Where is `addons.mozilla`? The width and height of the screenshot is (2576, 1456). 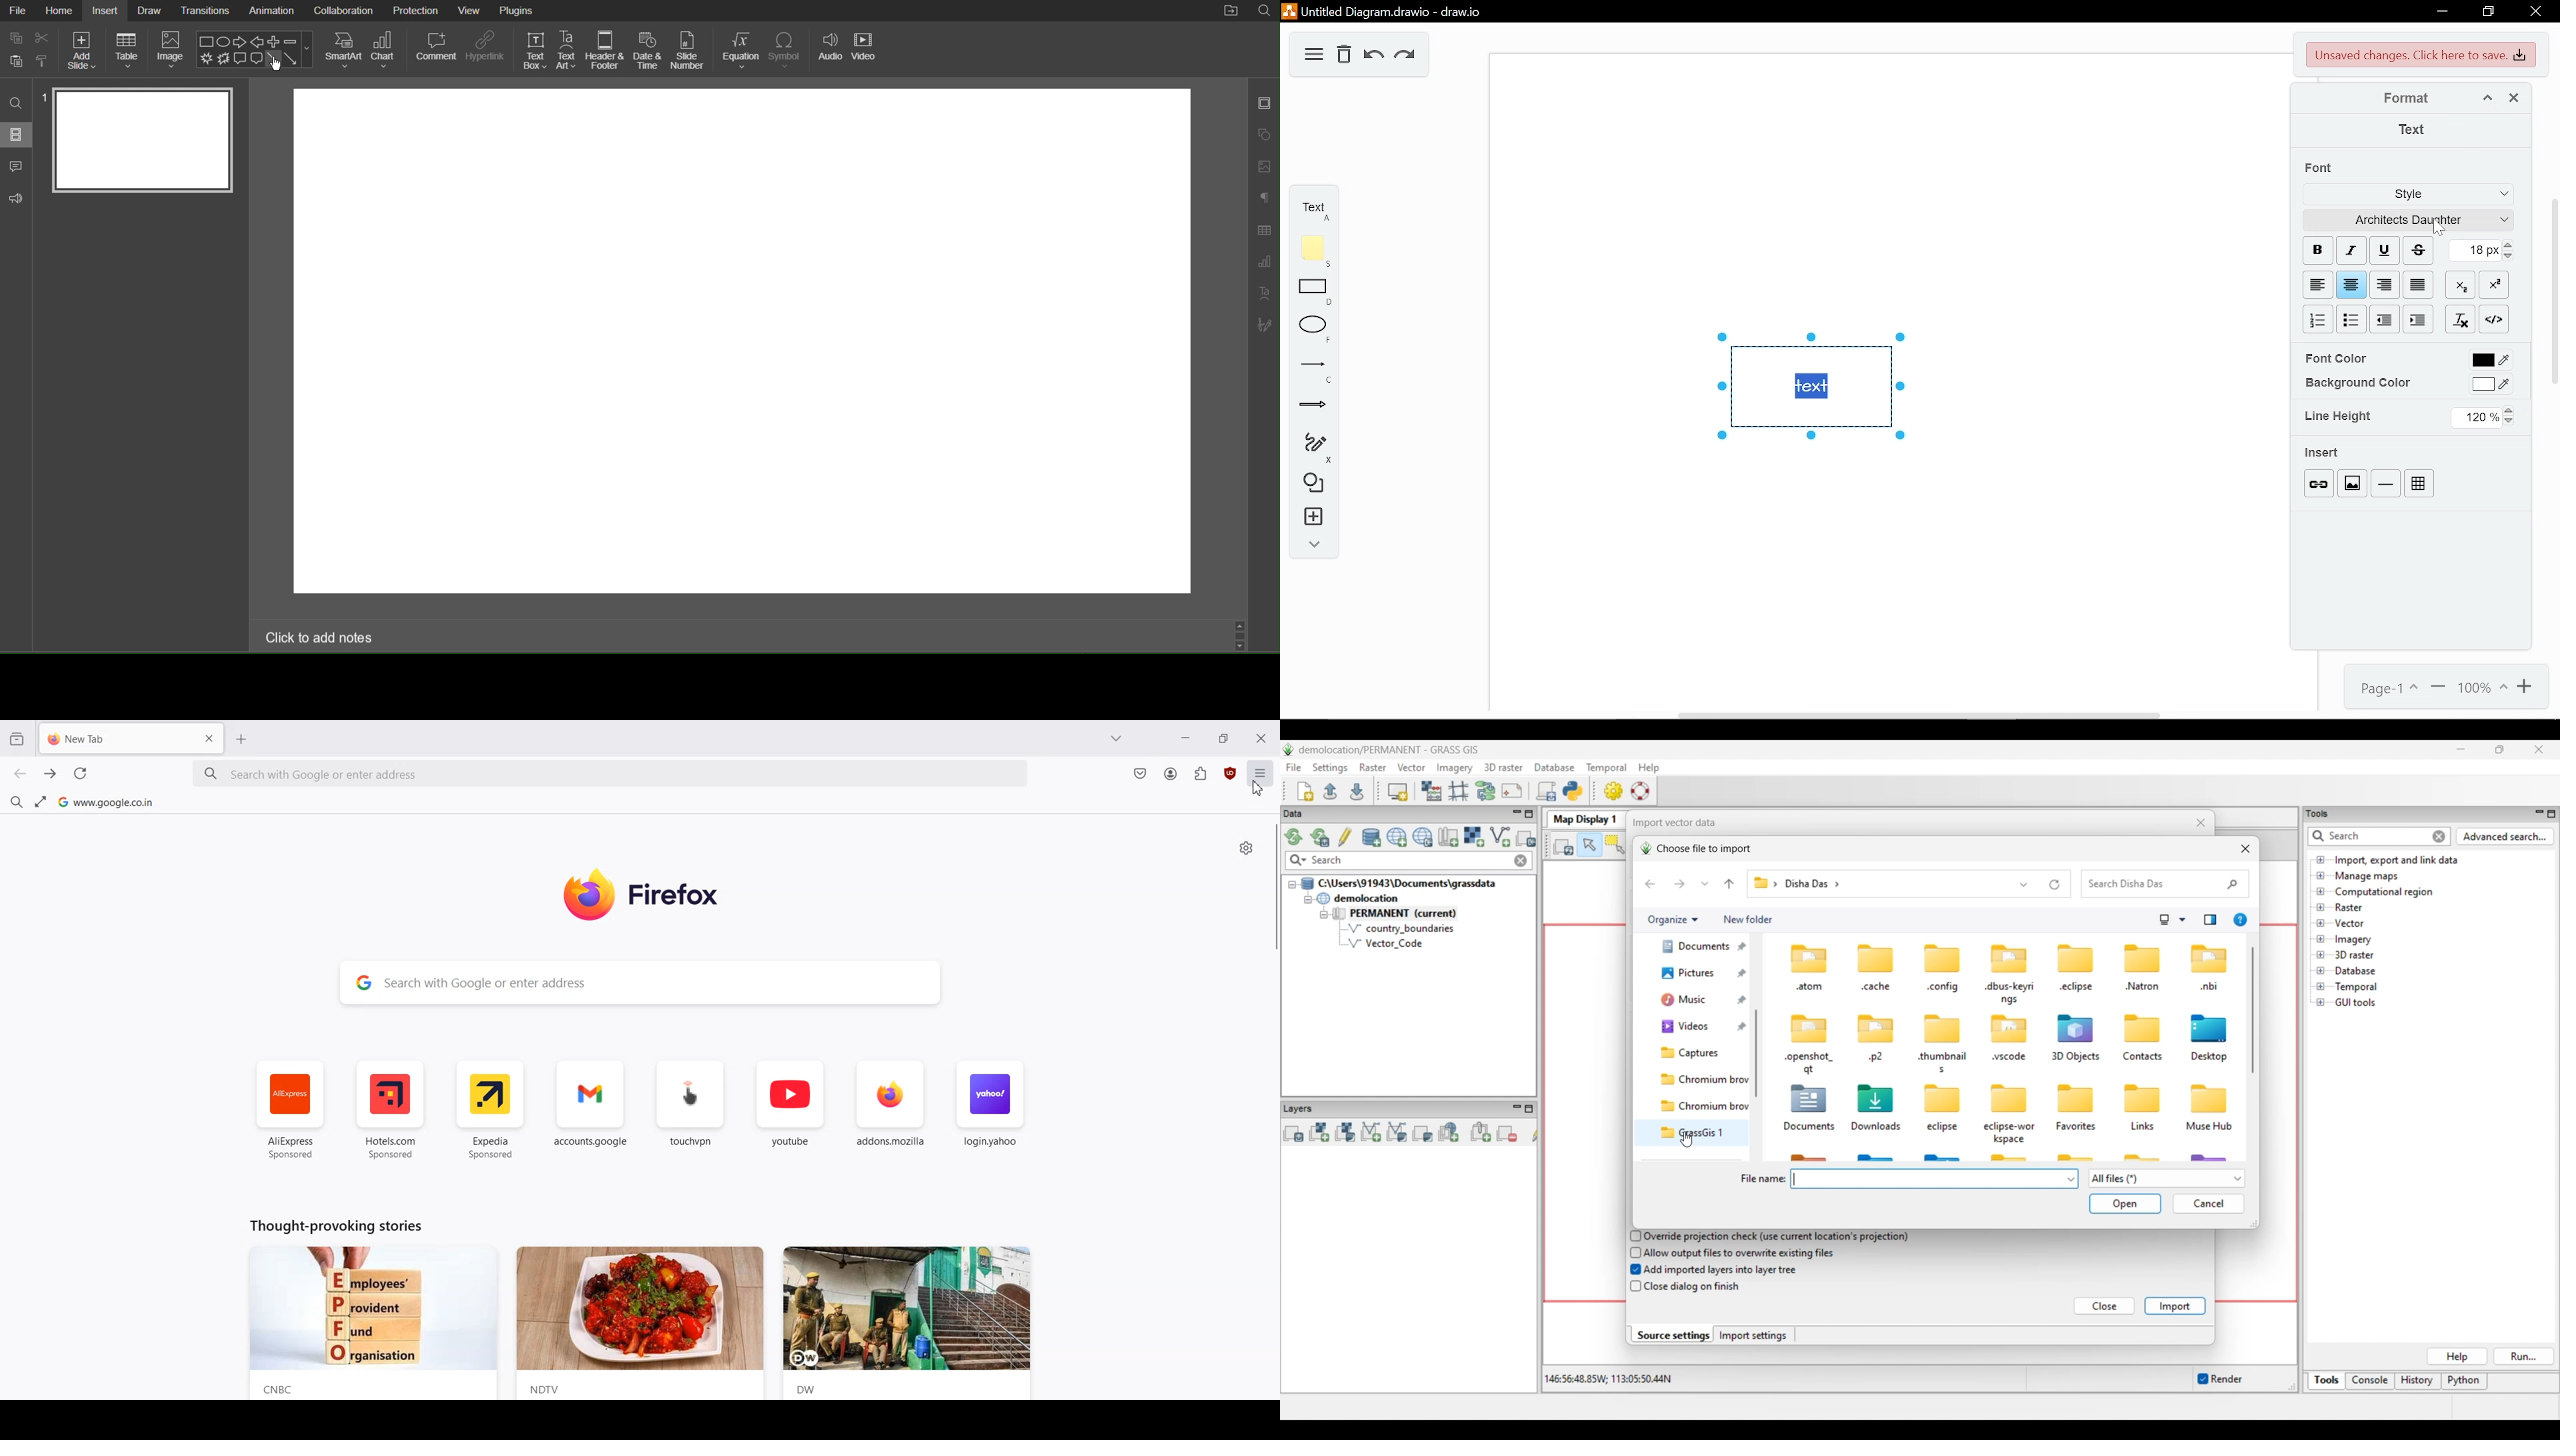 addons.mozilla is located at coordinates (891, 1112).